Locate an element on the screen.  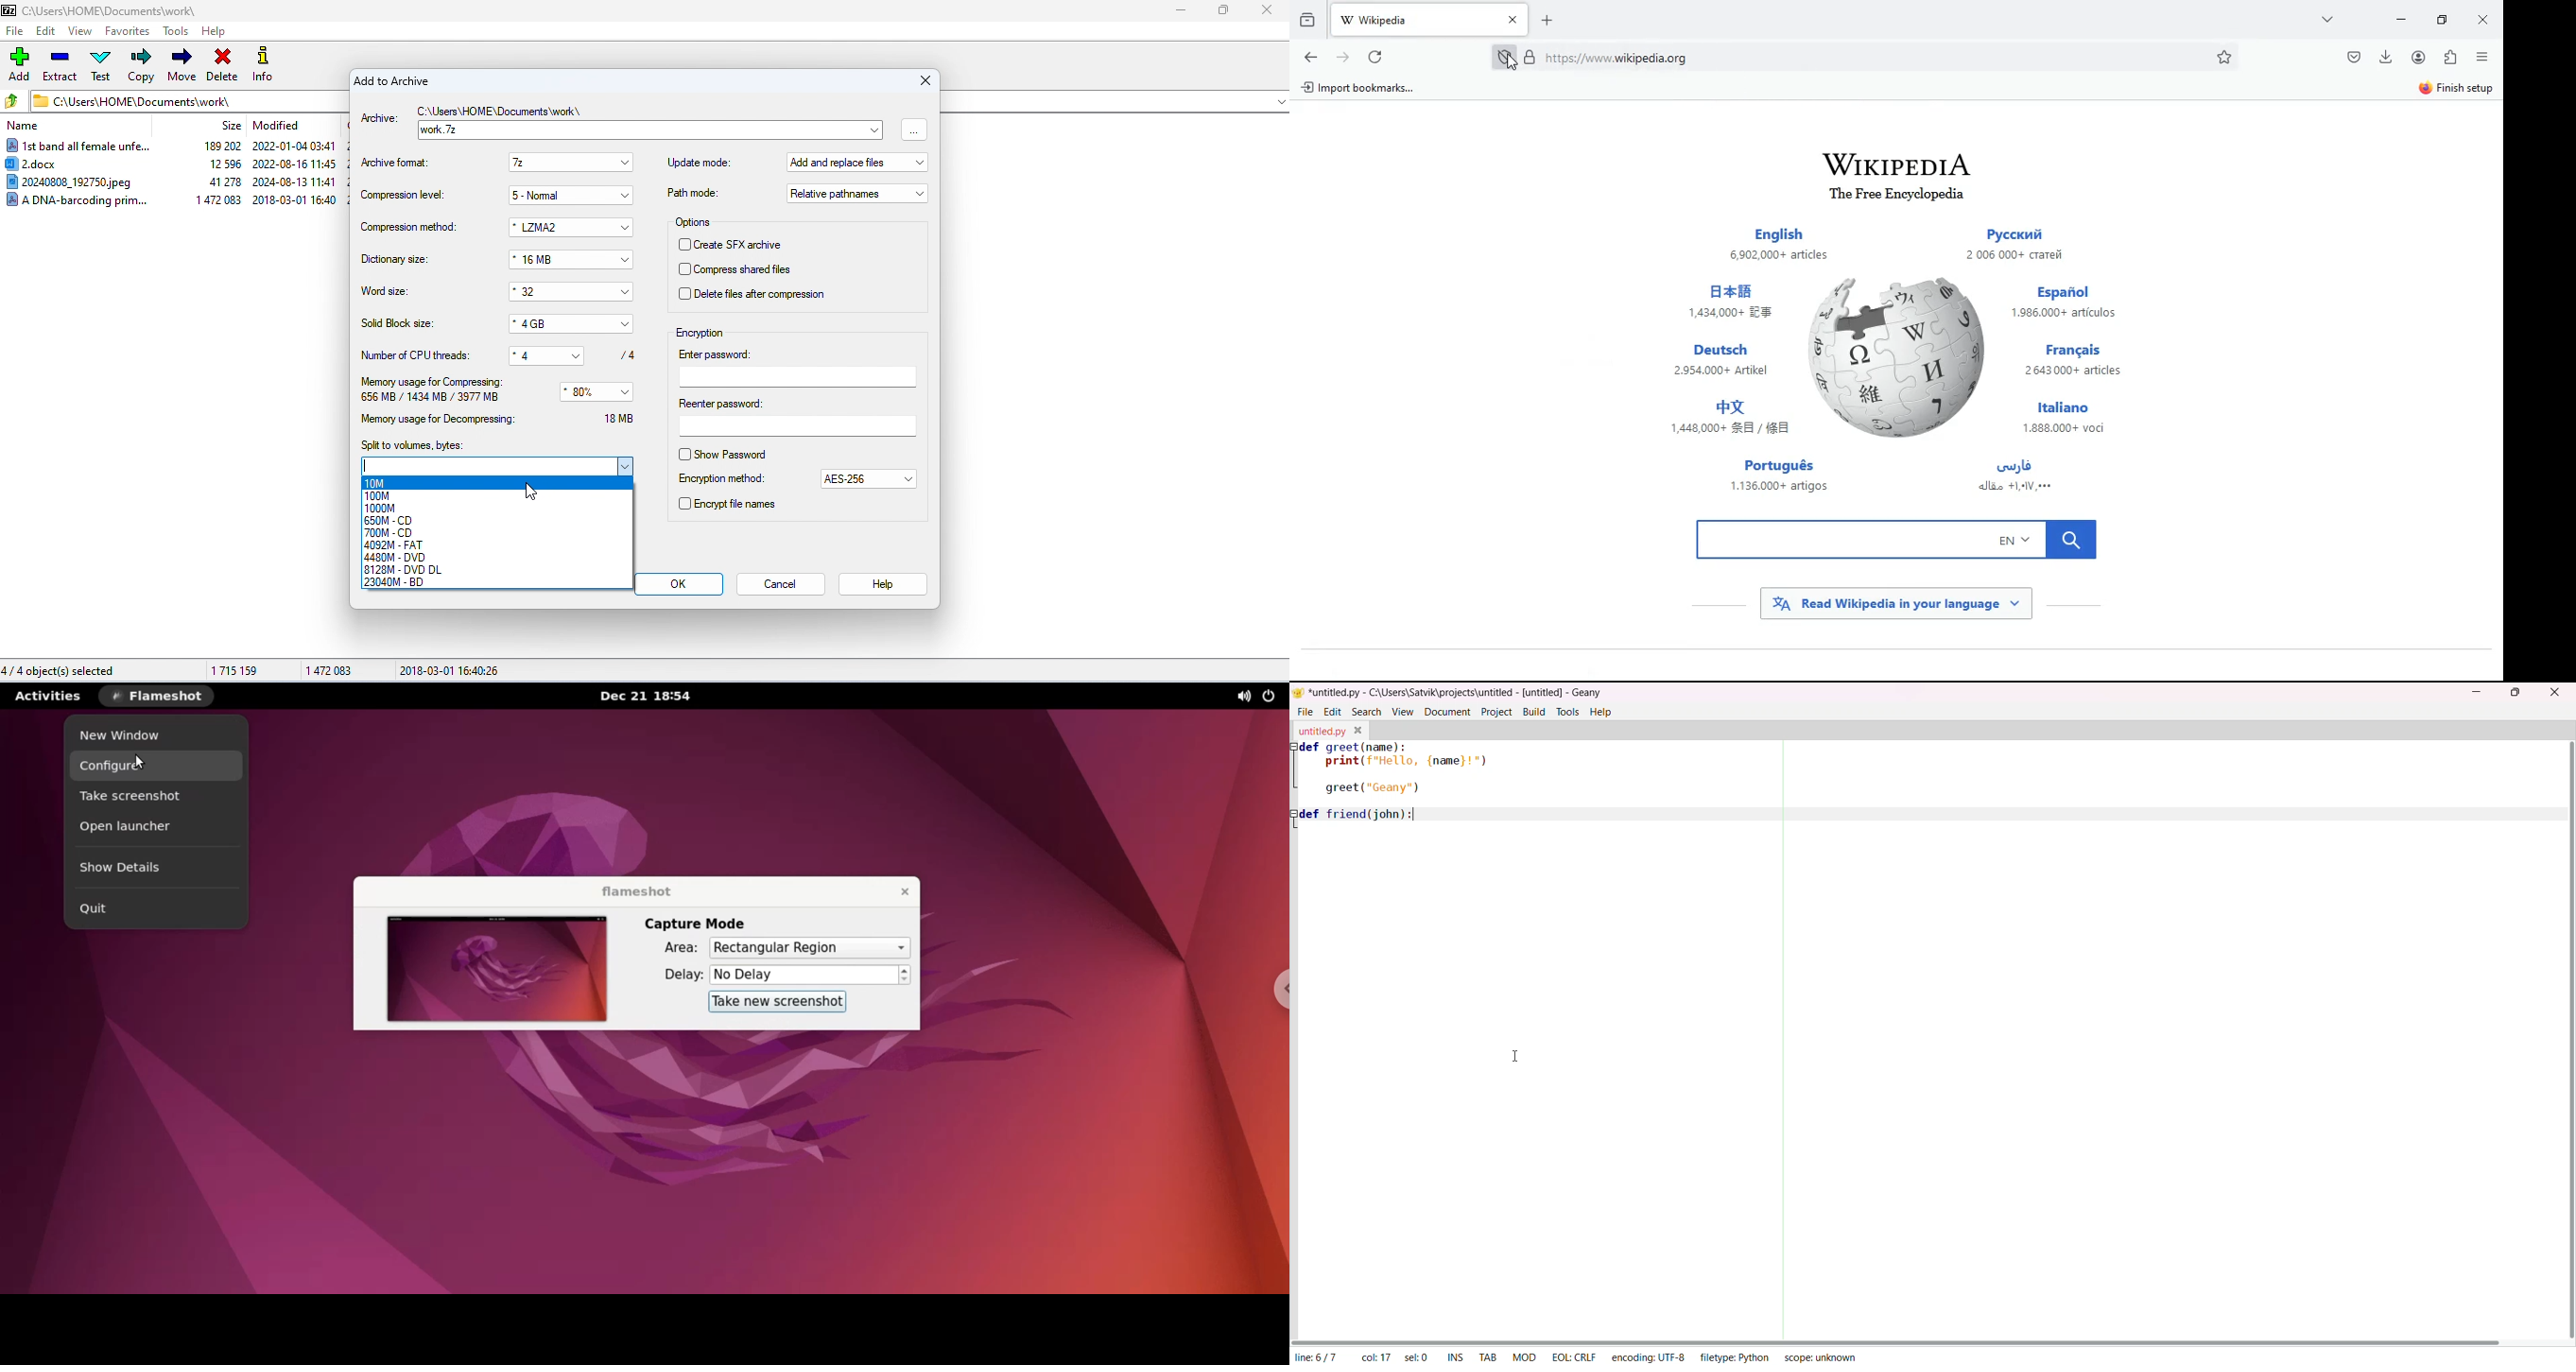
4092M-FAT is located at coordinates (394, 545).